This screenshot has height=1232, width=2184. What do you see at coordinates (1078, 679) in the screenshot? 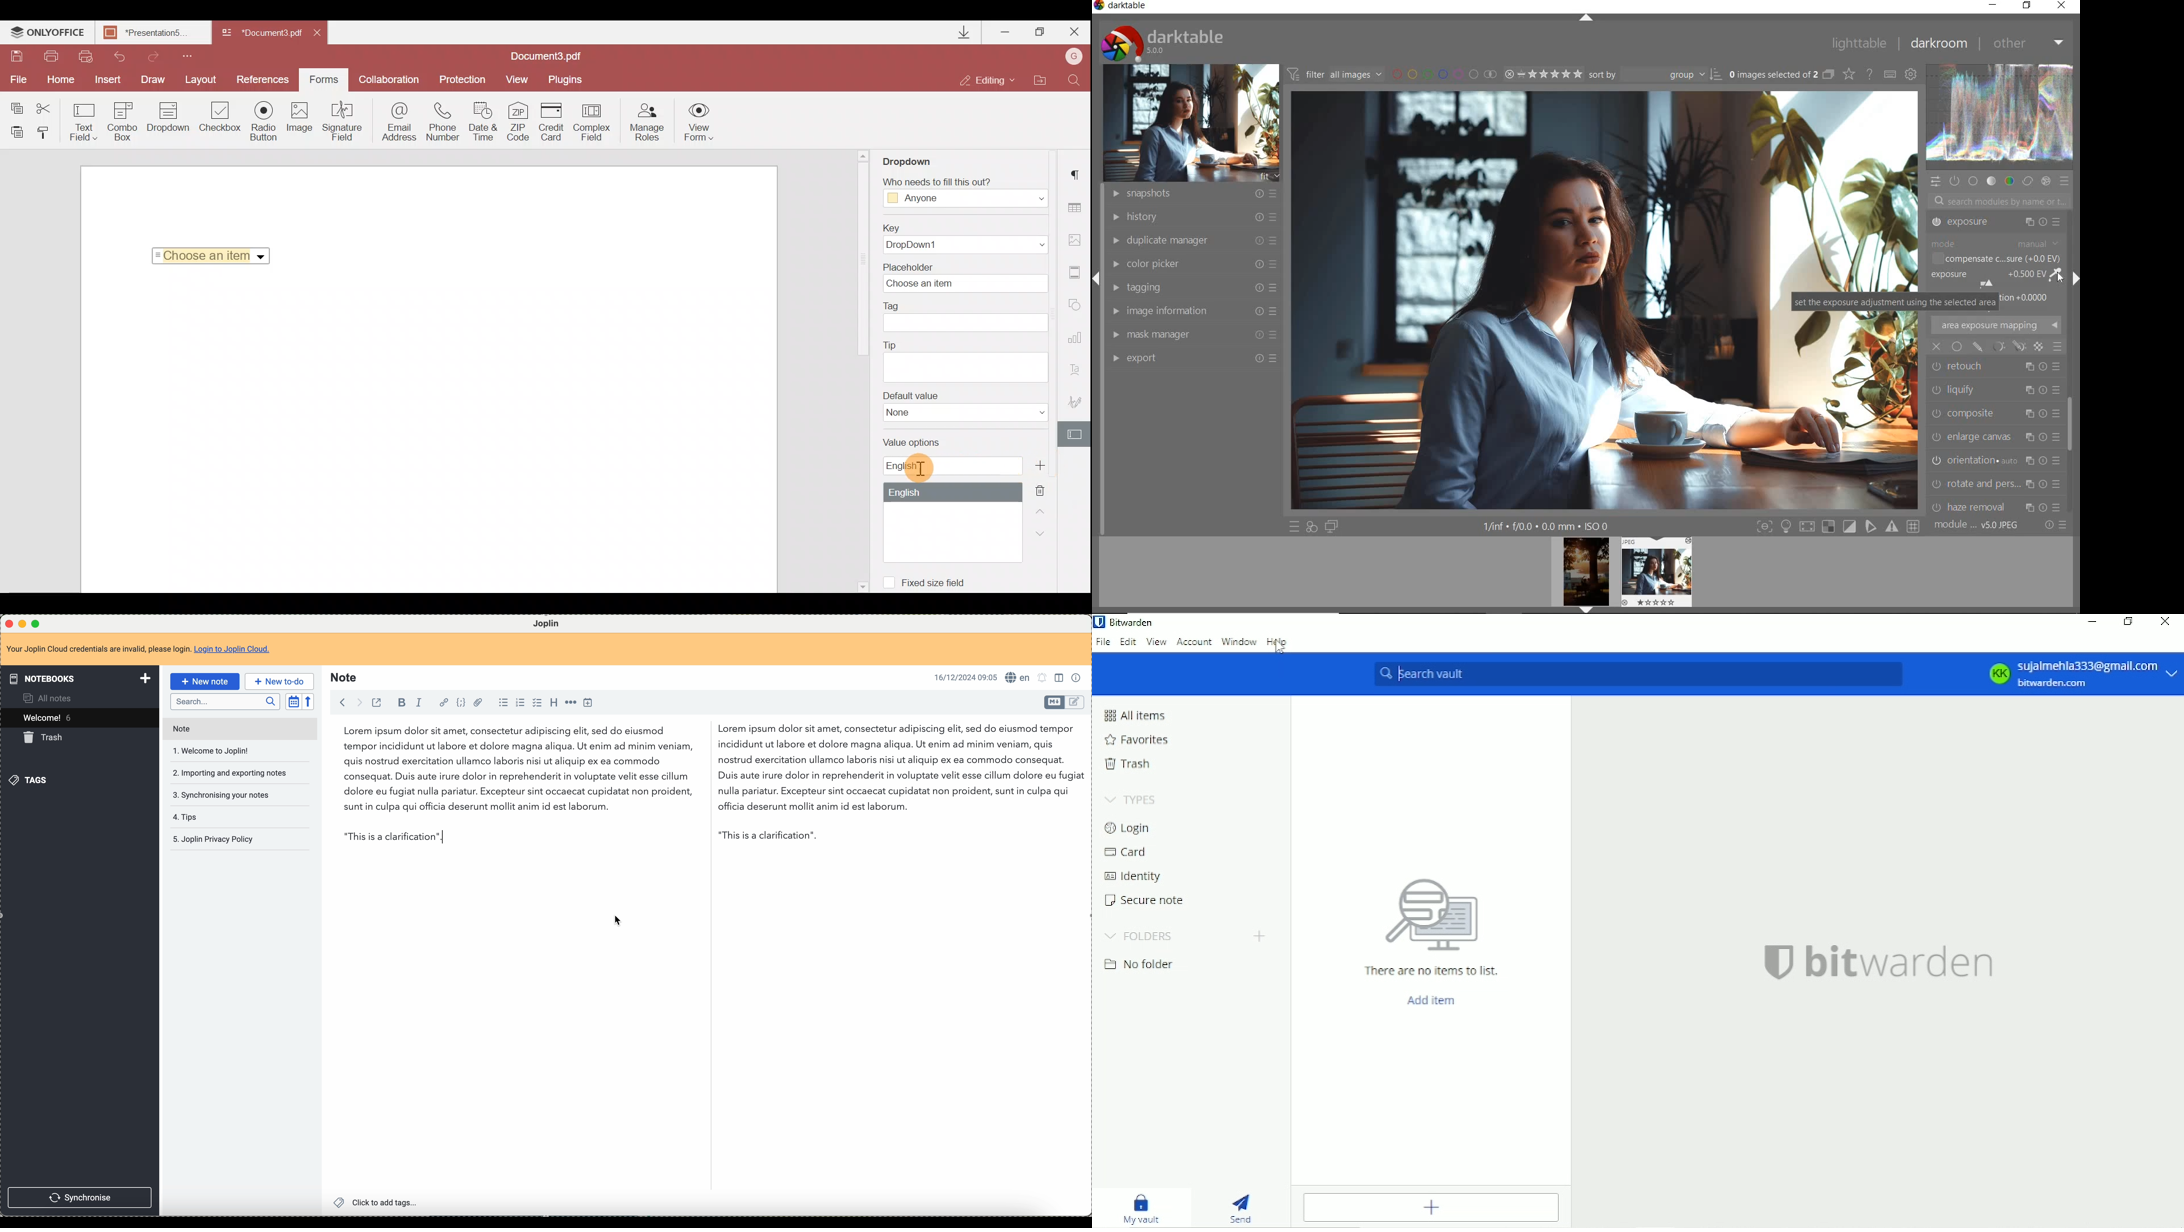
I see `note properties` at bounding box center [1078, 679].